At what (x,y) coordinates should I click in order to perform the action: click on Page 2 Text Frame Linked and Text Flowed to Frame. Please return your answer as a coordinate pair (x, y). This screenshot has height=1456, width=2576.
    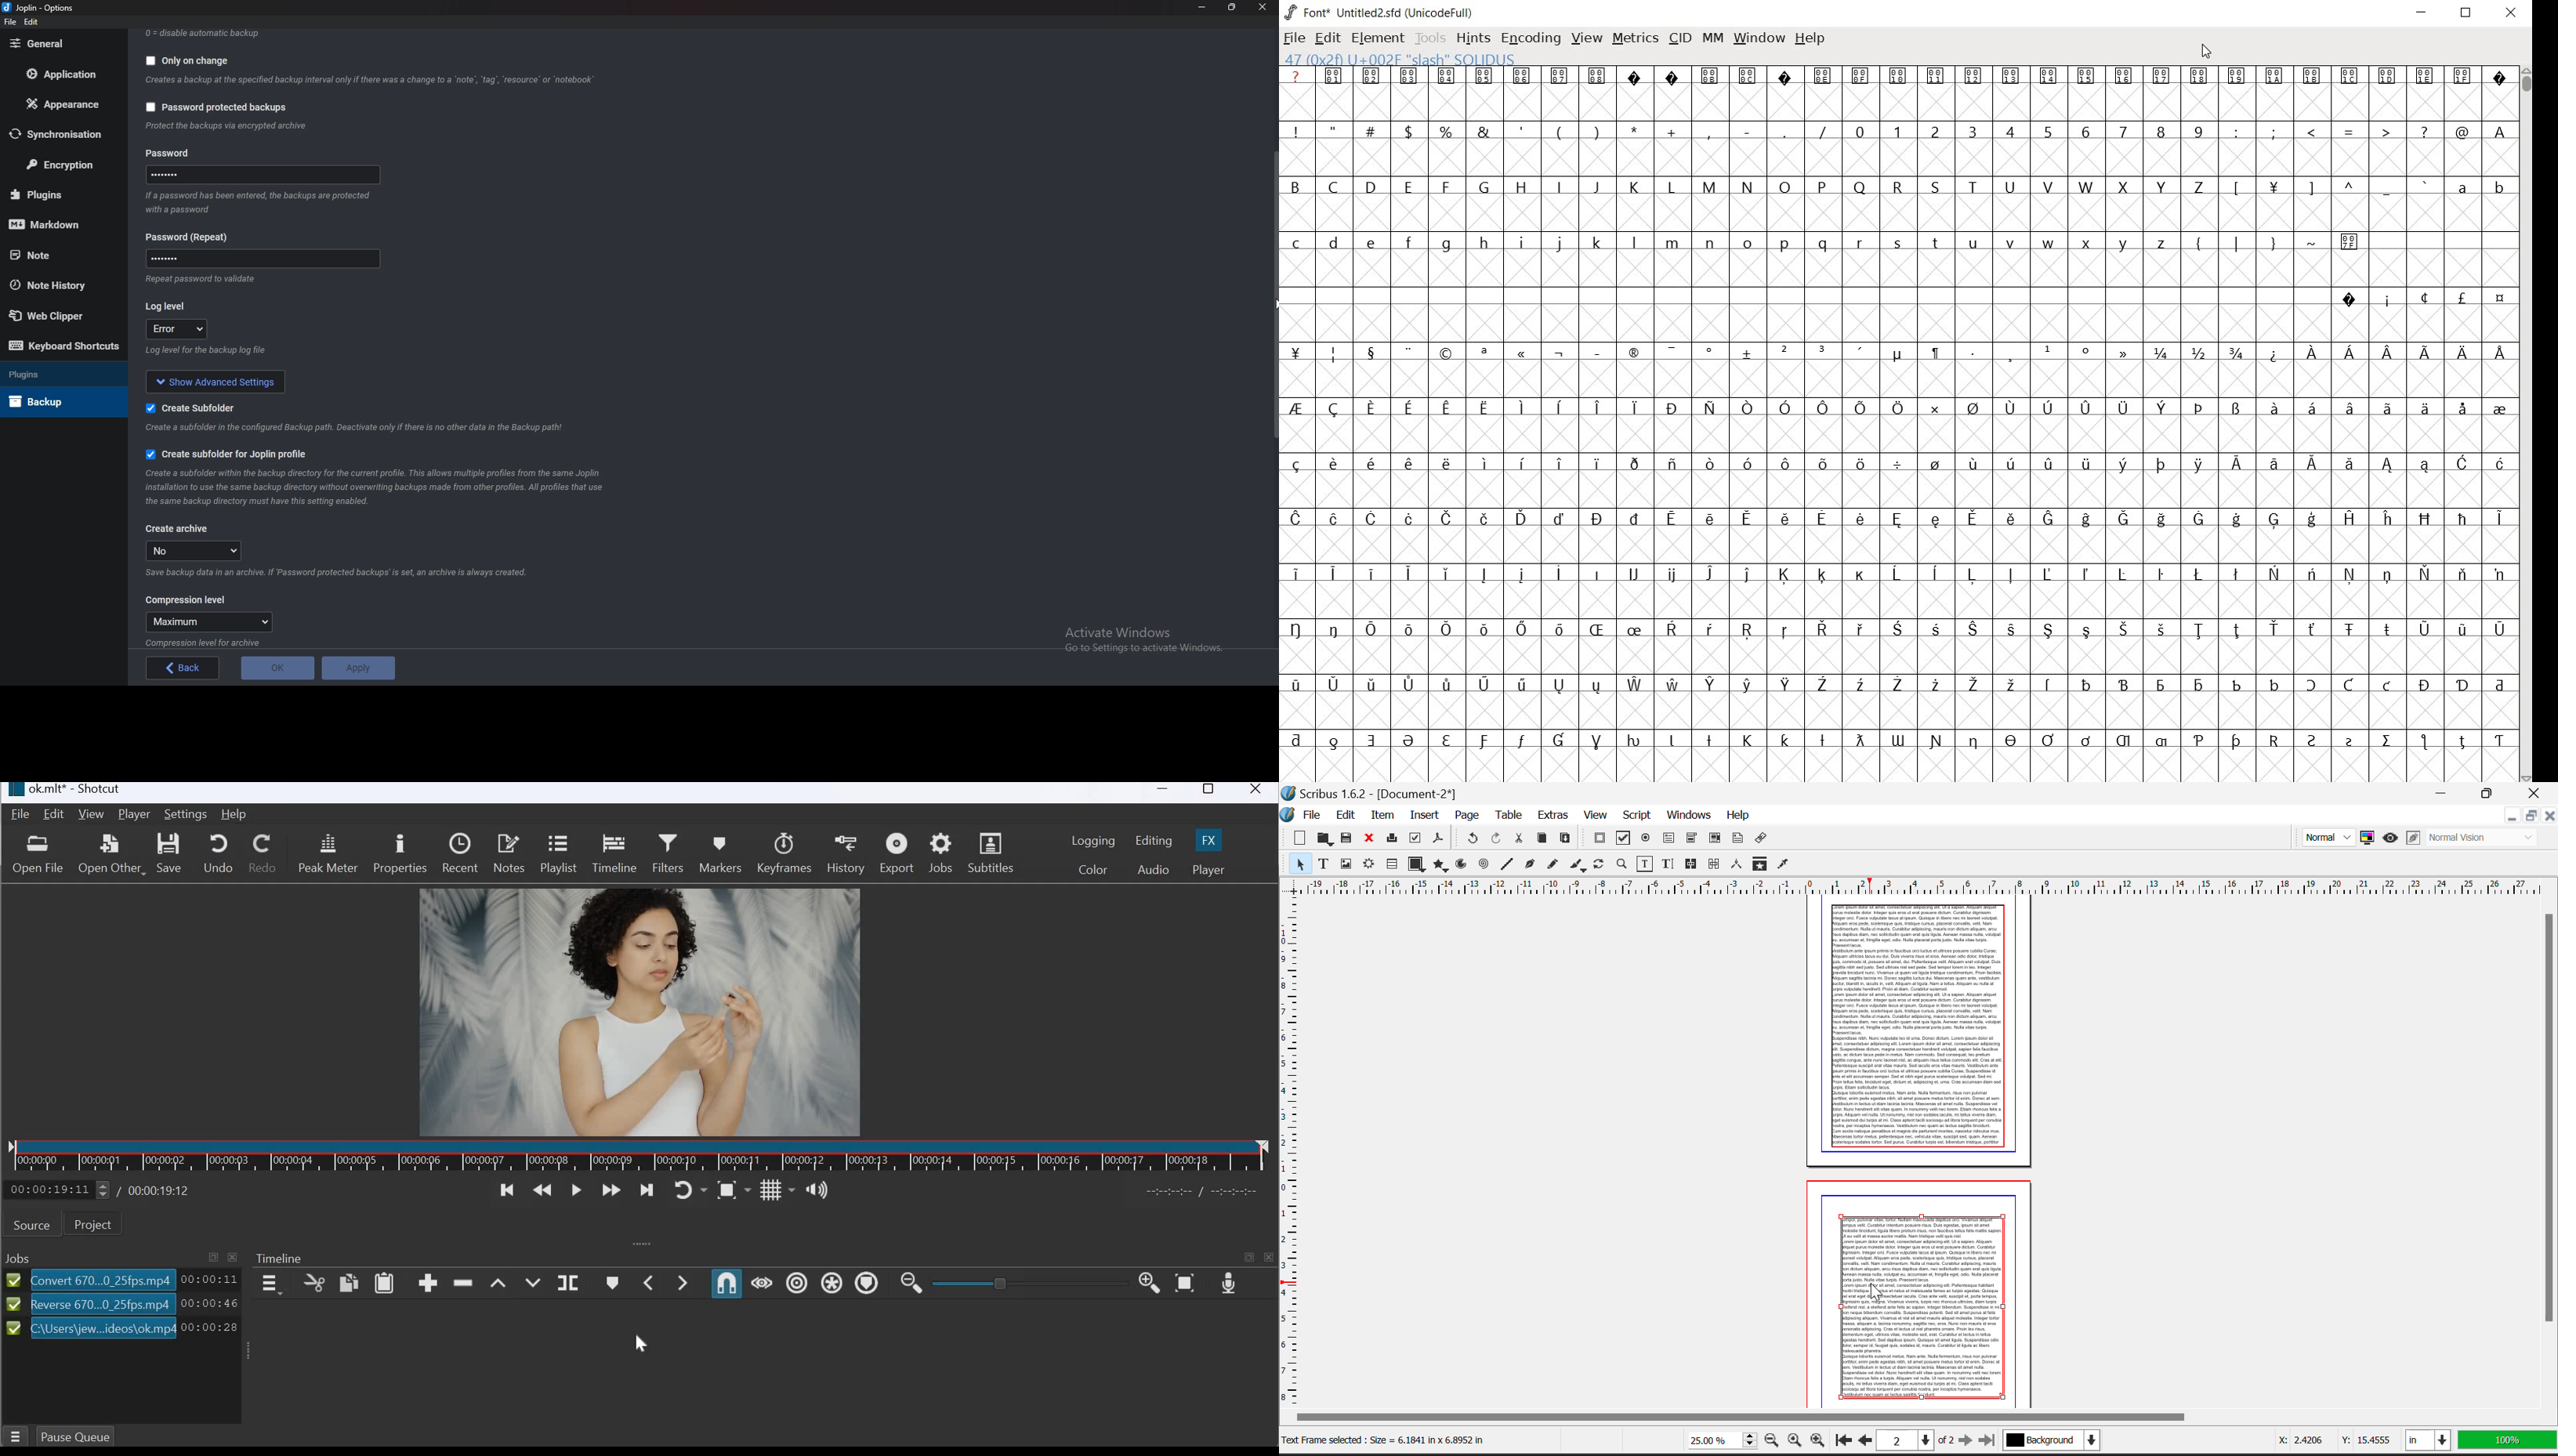
    Looking at the image, I should click on (1923, 1308).